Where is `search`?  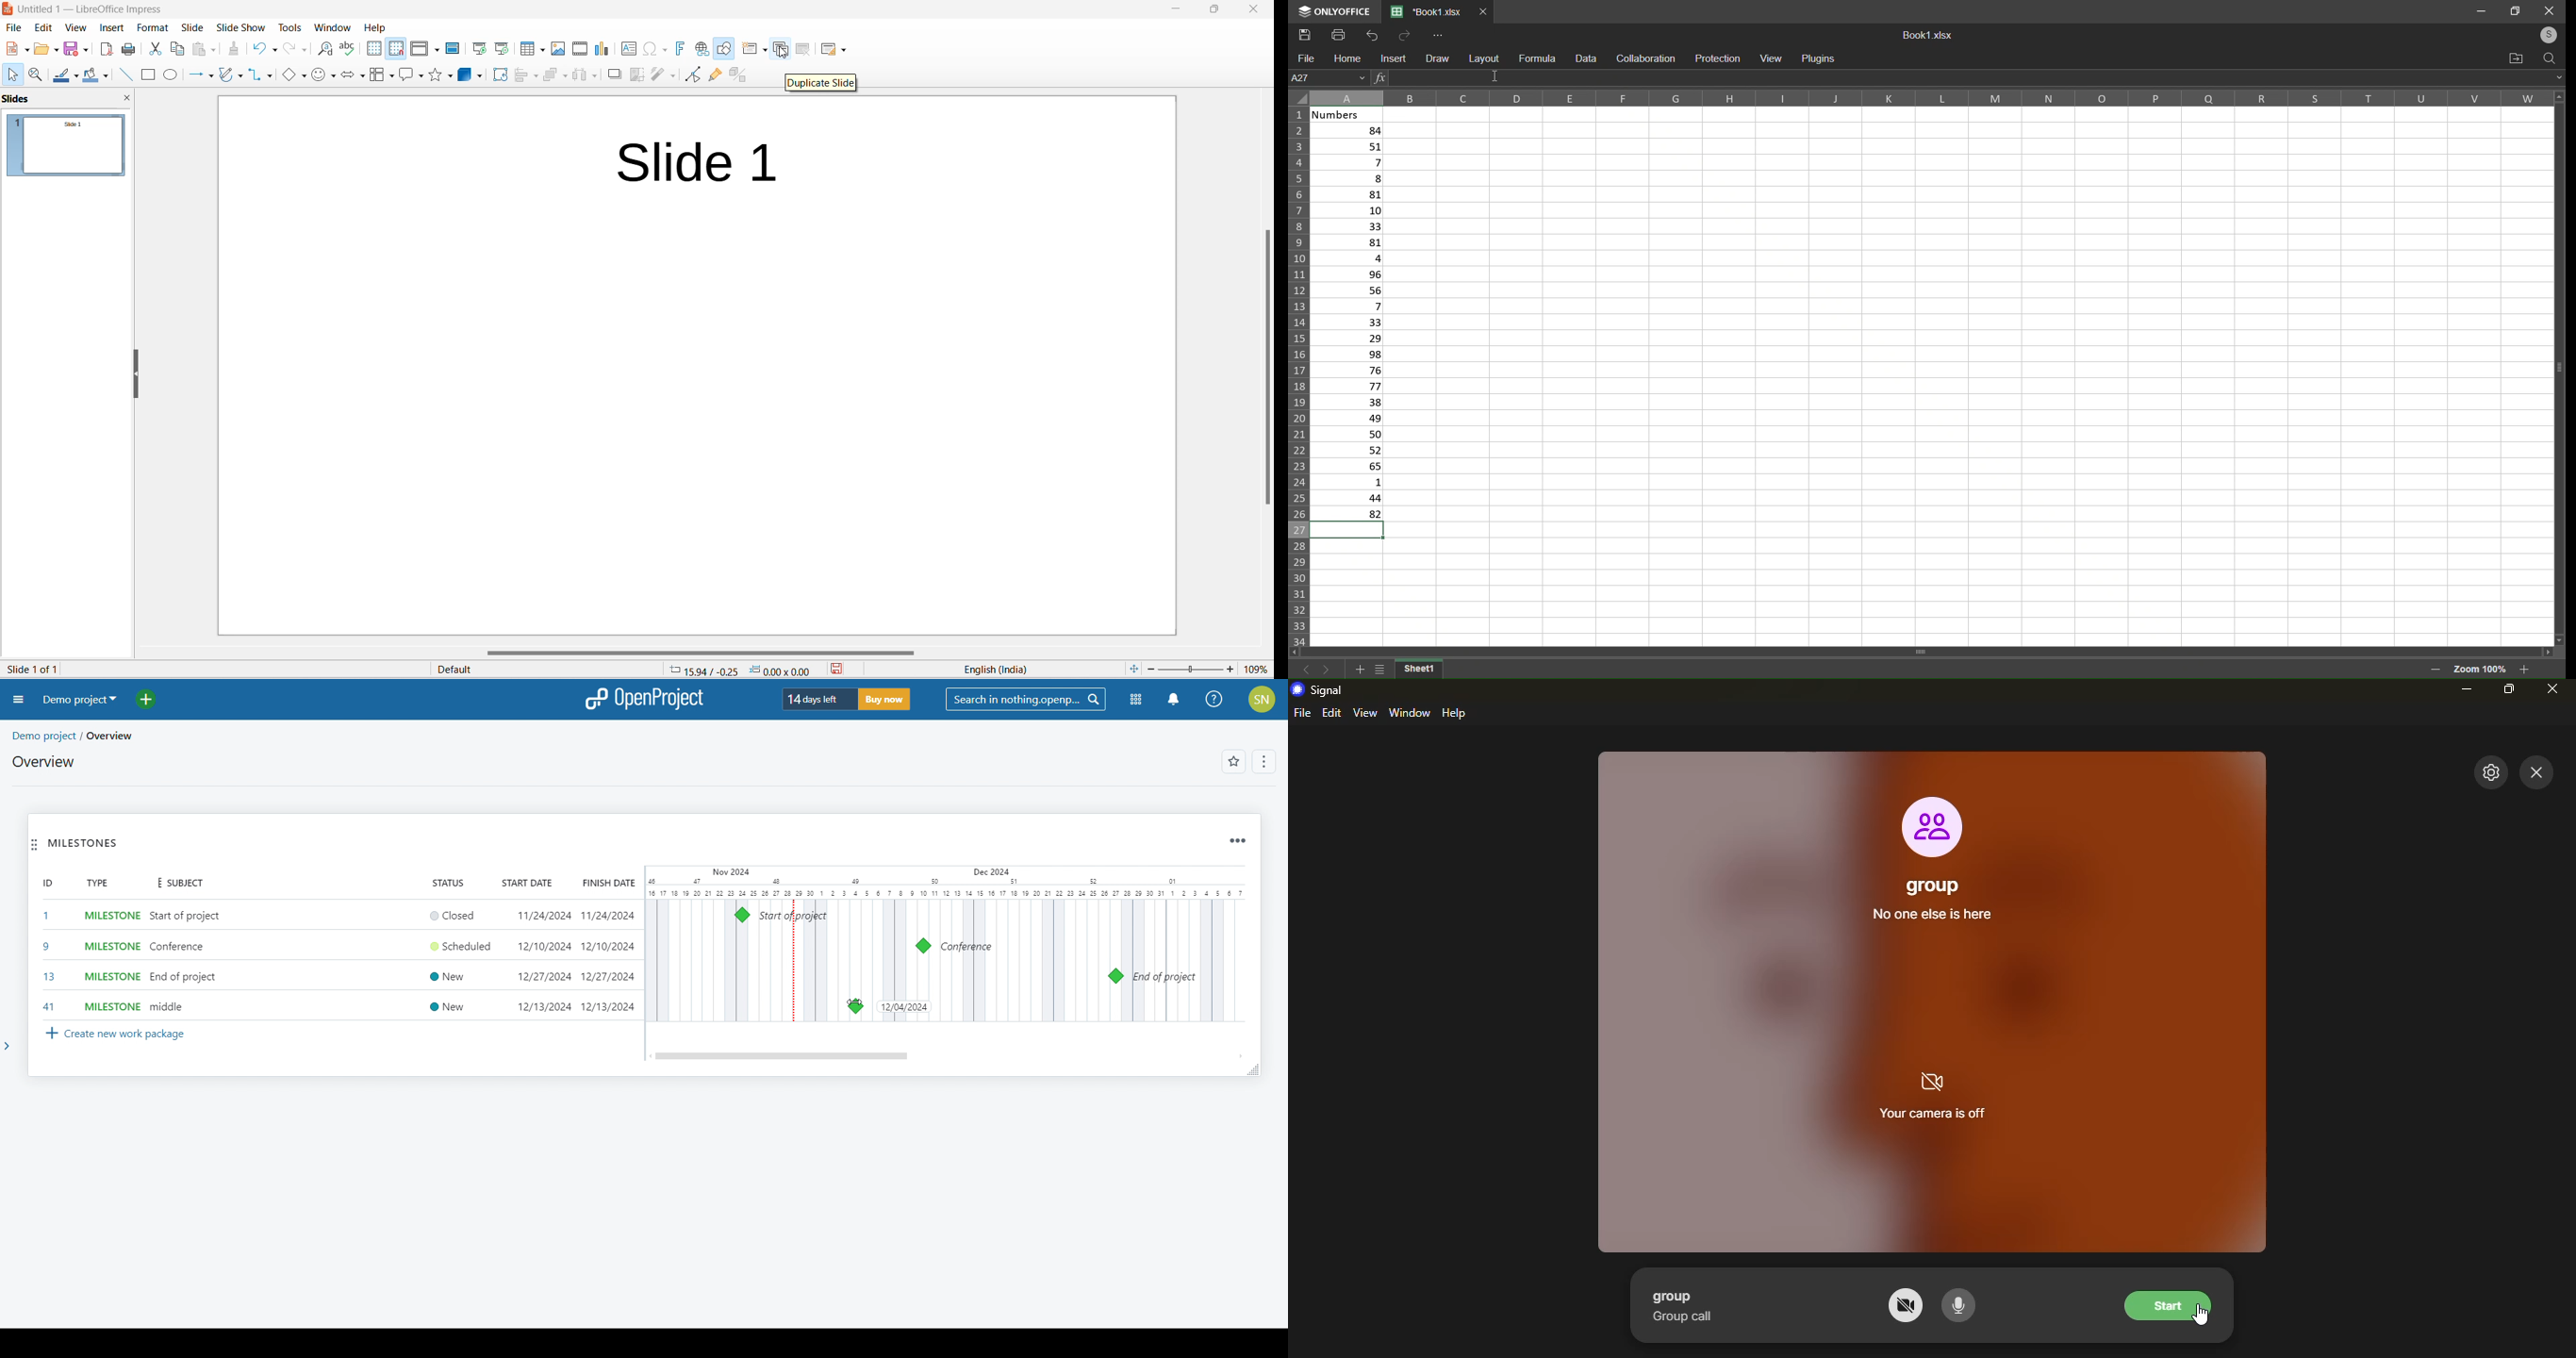 search is located at coordinates (2548, 59).